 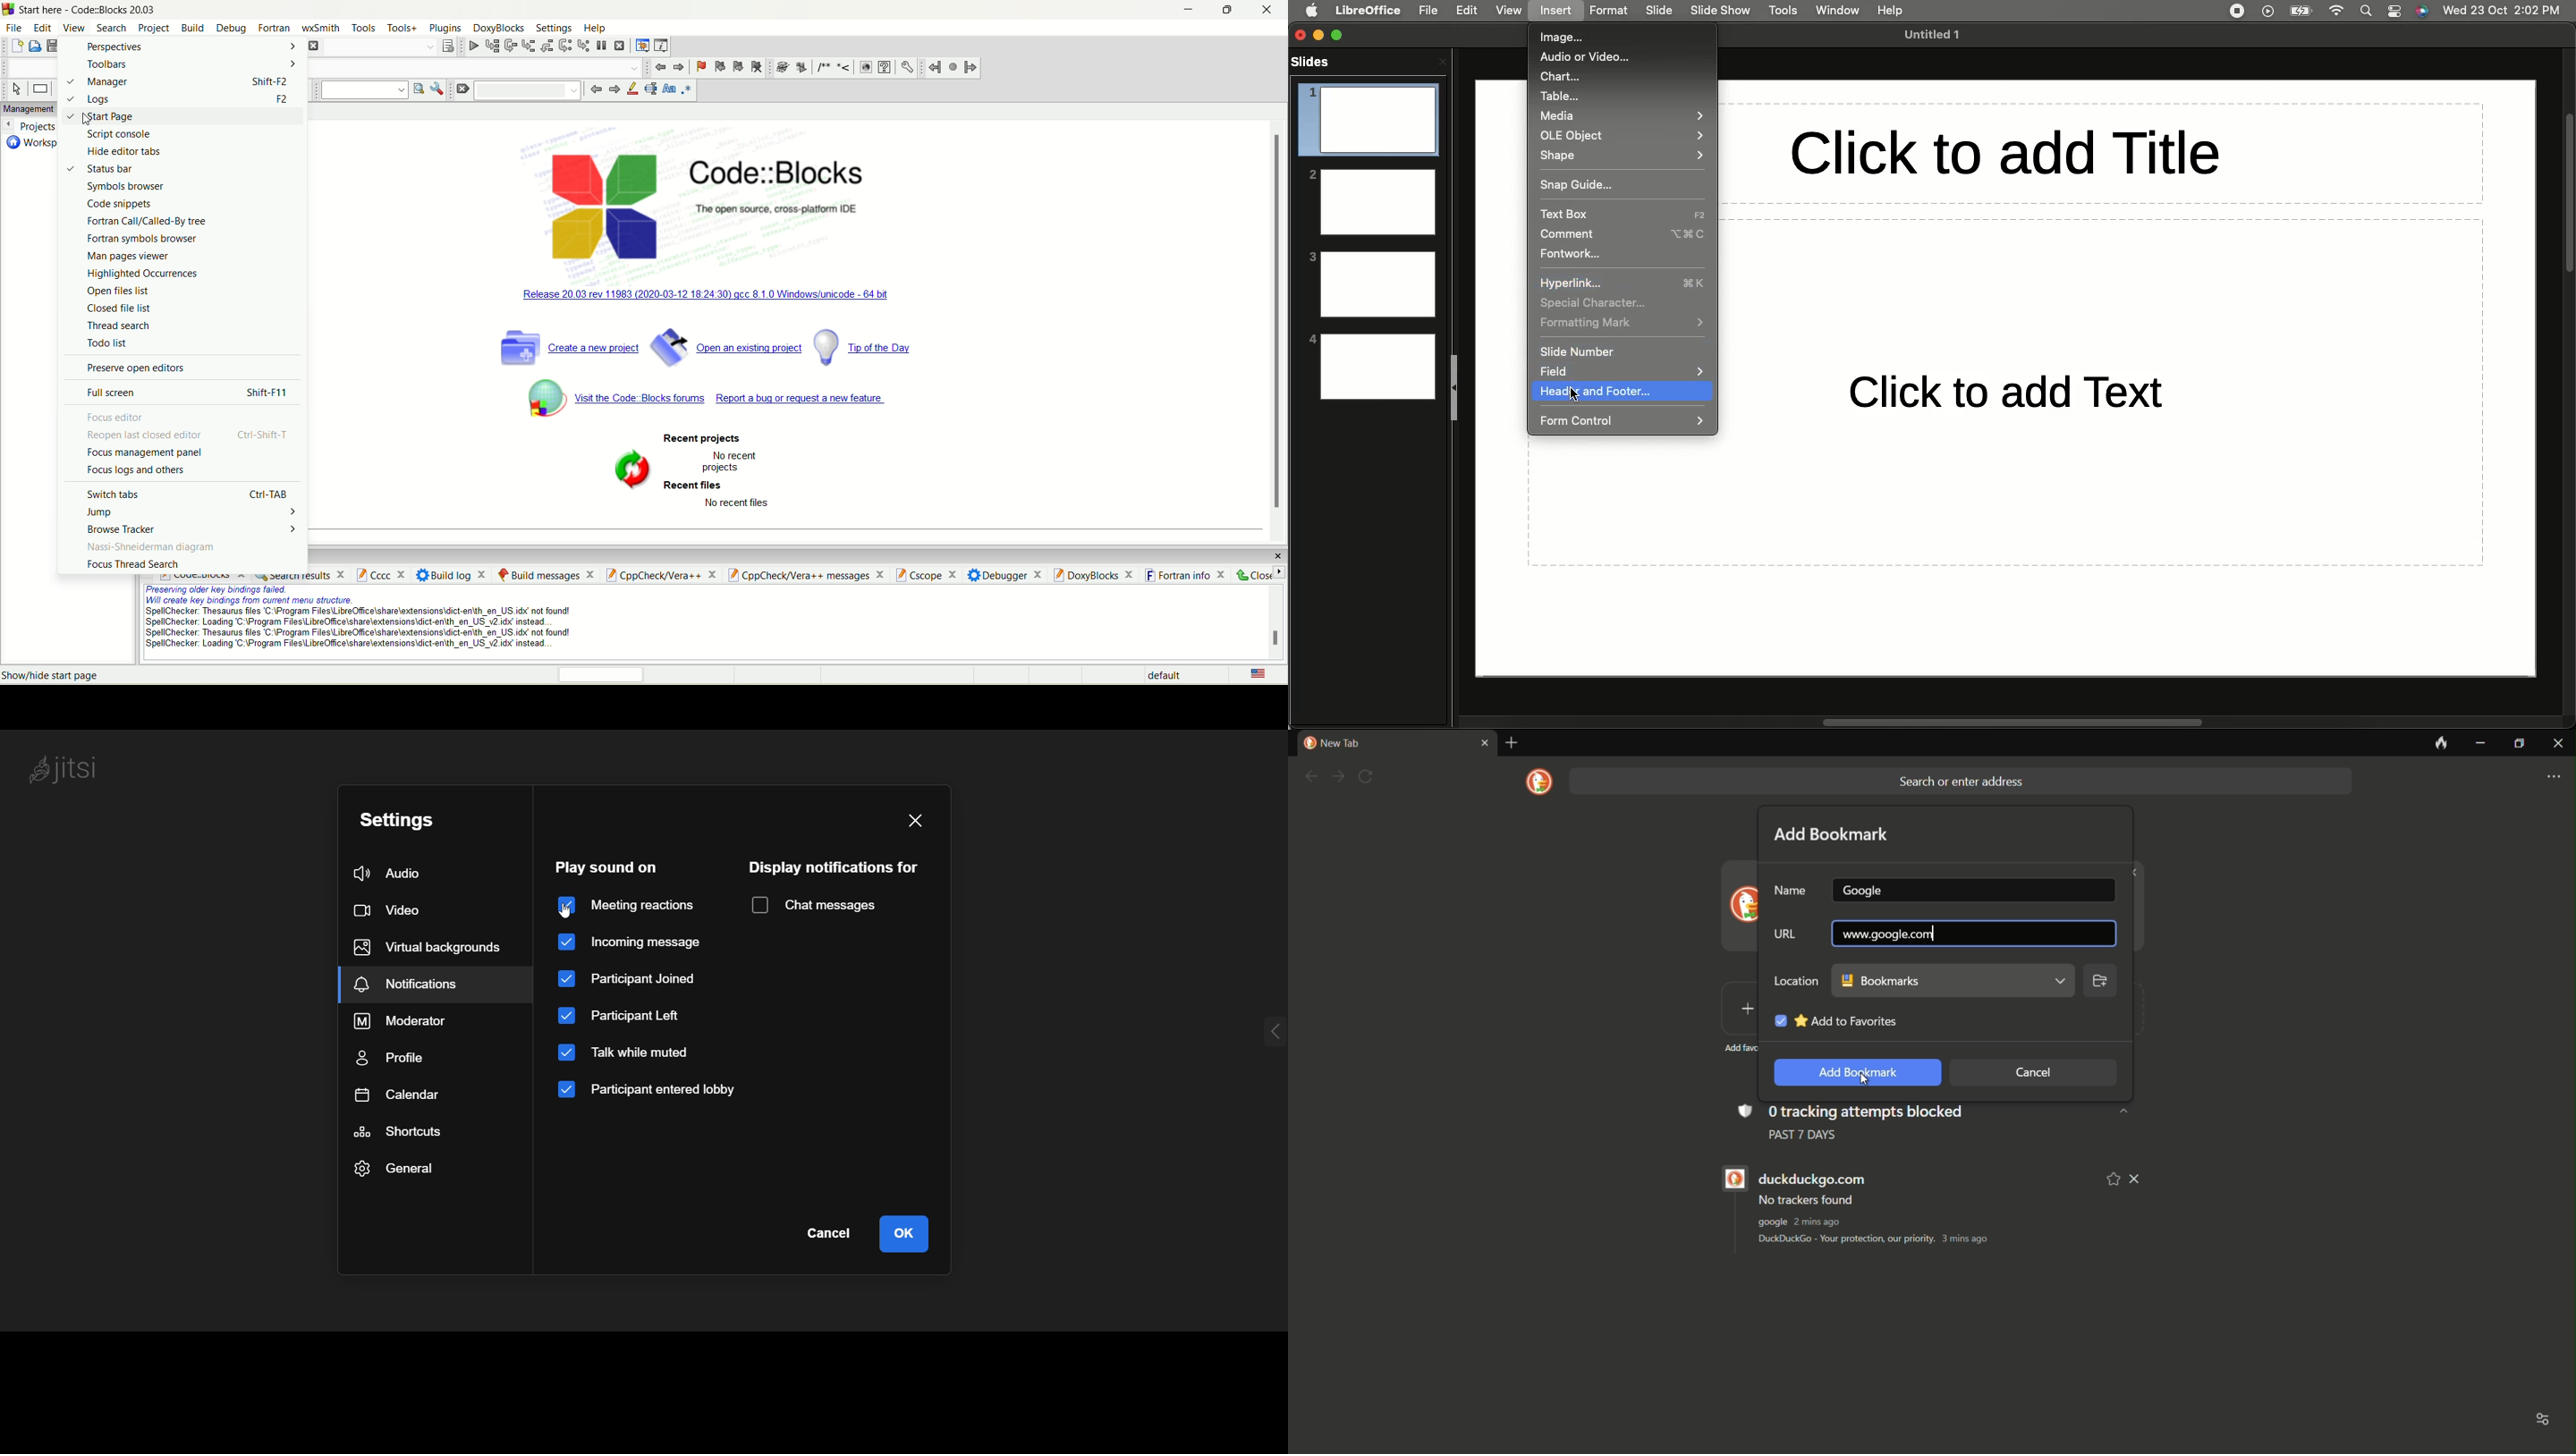 I want to click on fortran symbols browser, so click(x=142, y=240).